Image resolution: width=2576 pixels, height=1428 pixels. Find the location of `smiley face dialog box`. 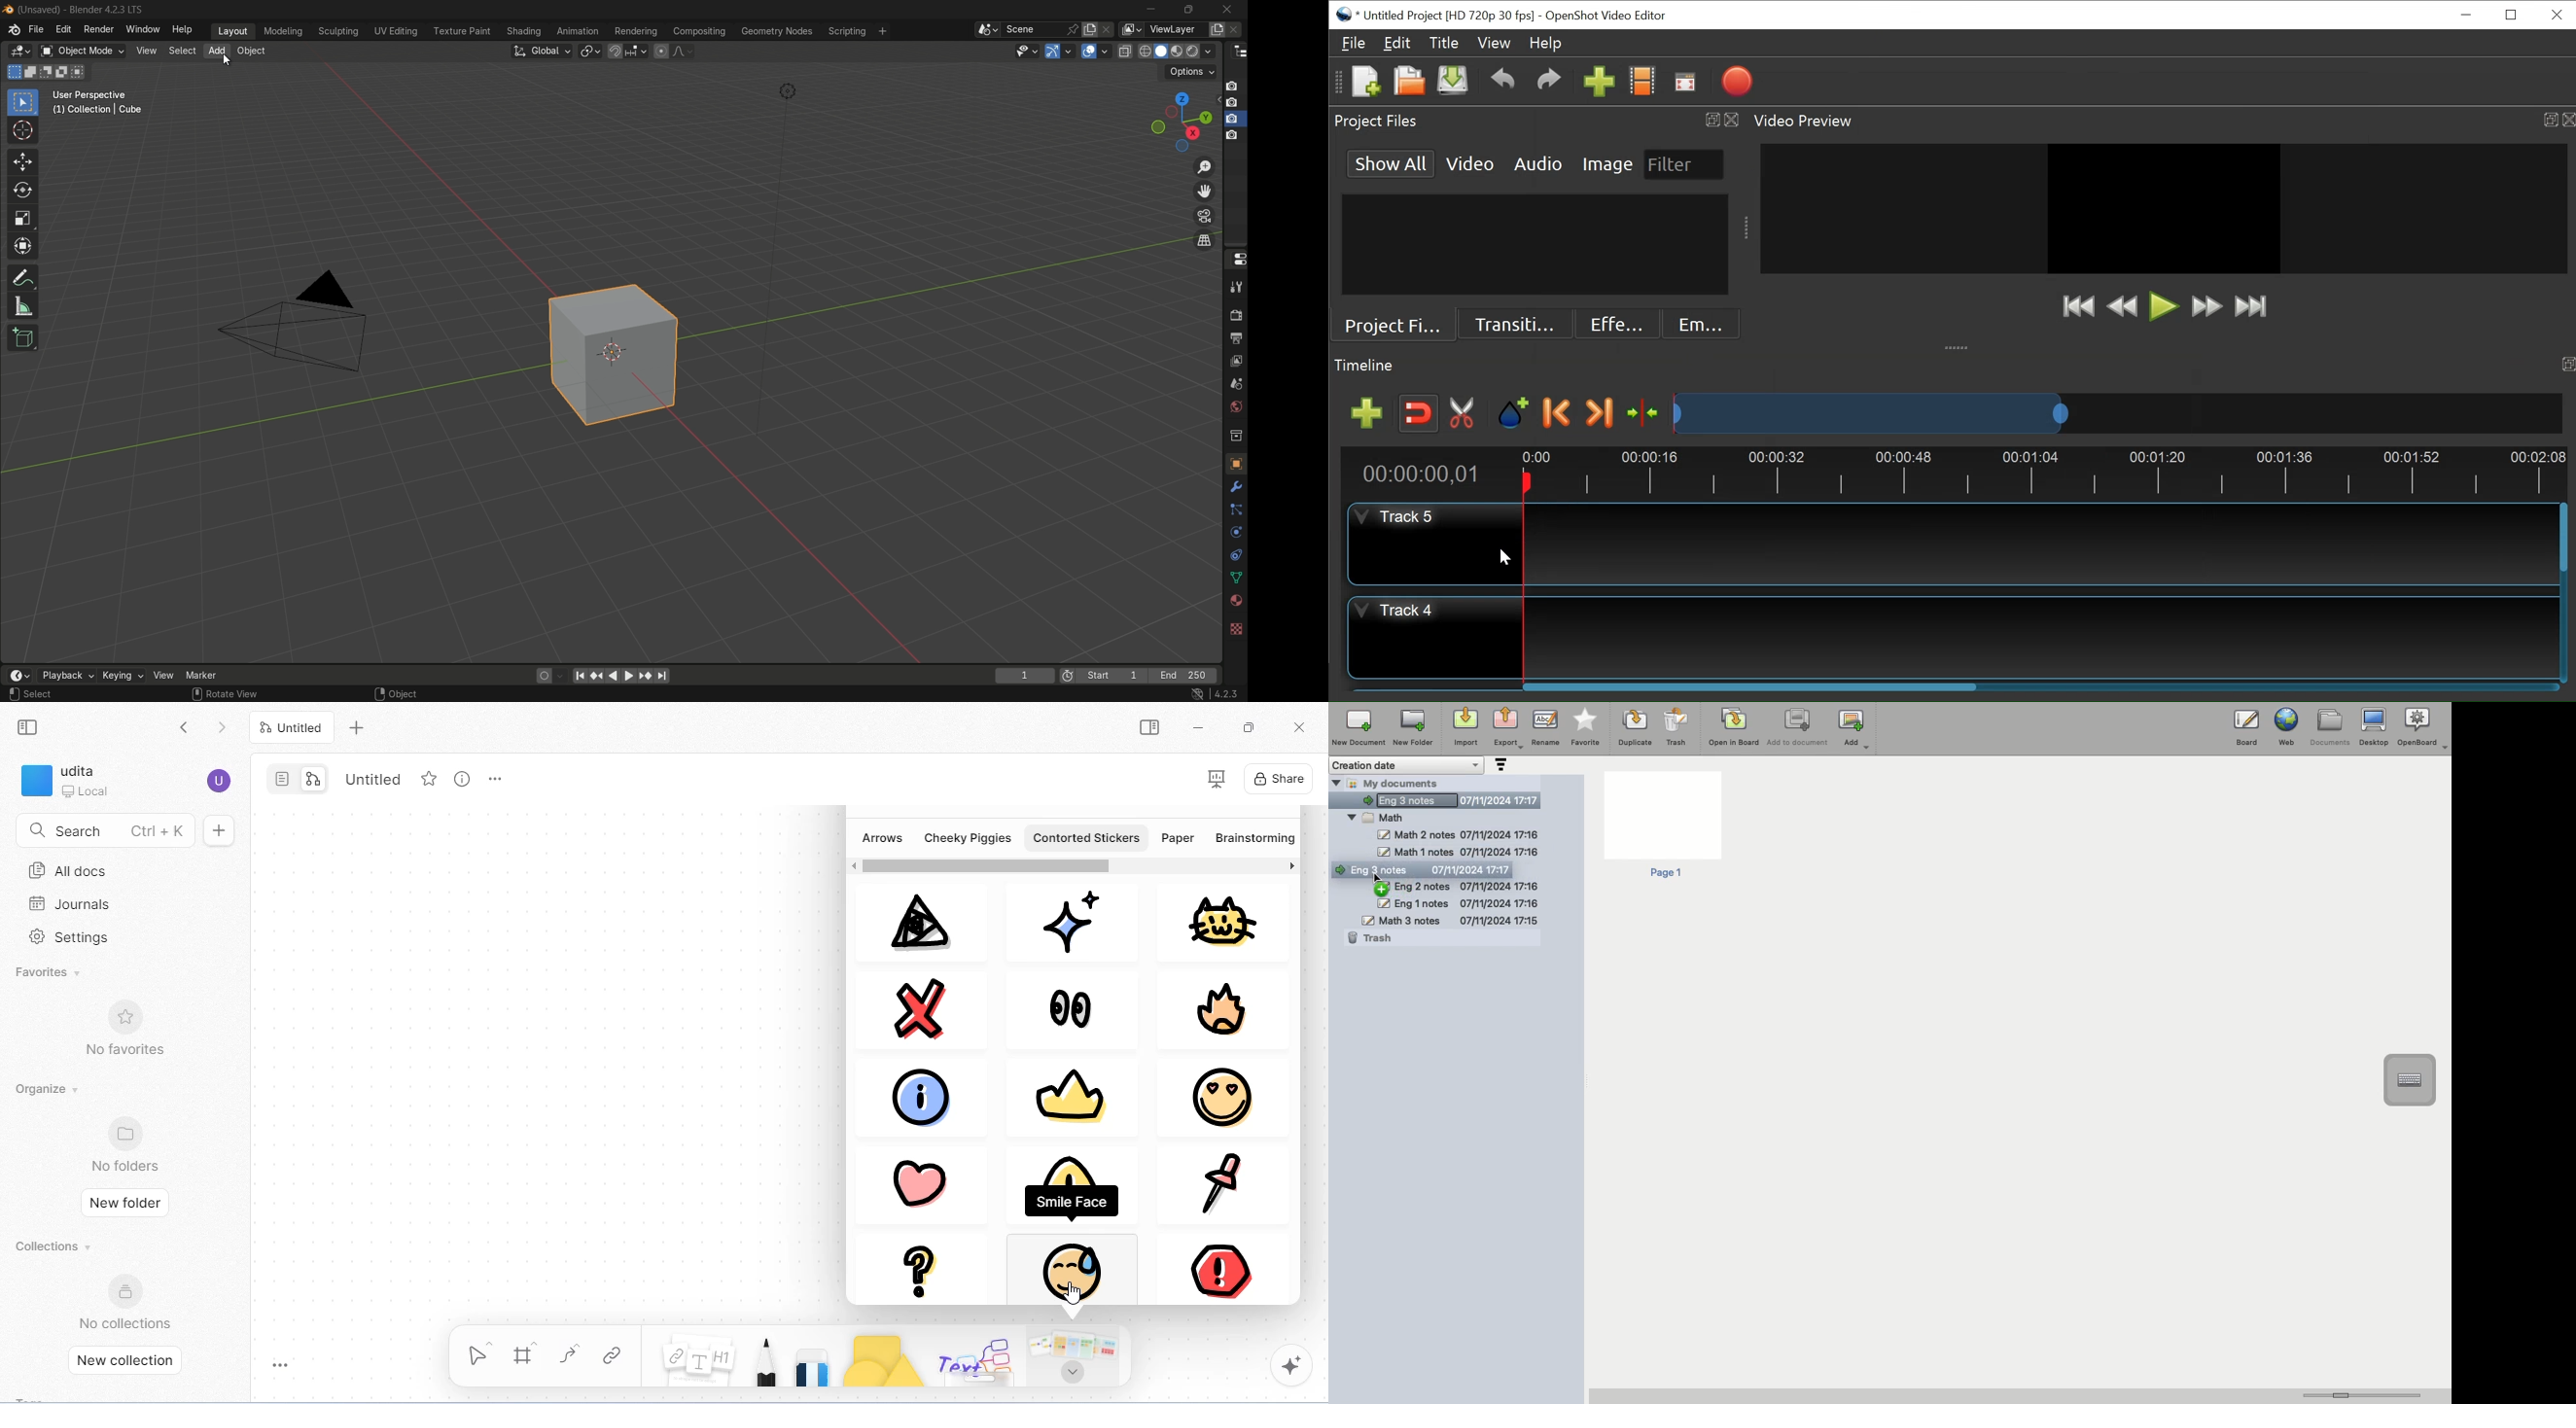

smiley face dialog box is located at coordinates (1073, 1200).